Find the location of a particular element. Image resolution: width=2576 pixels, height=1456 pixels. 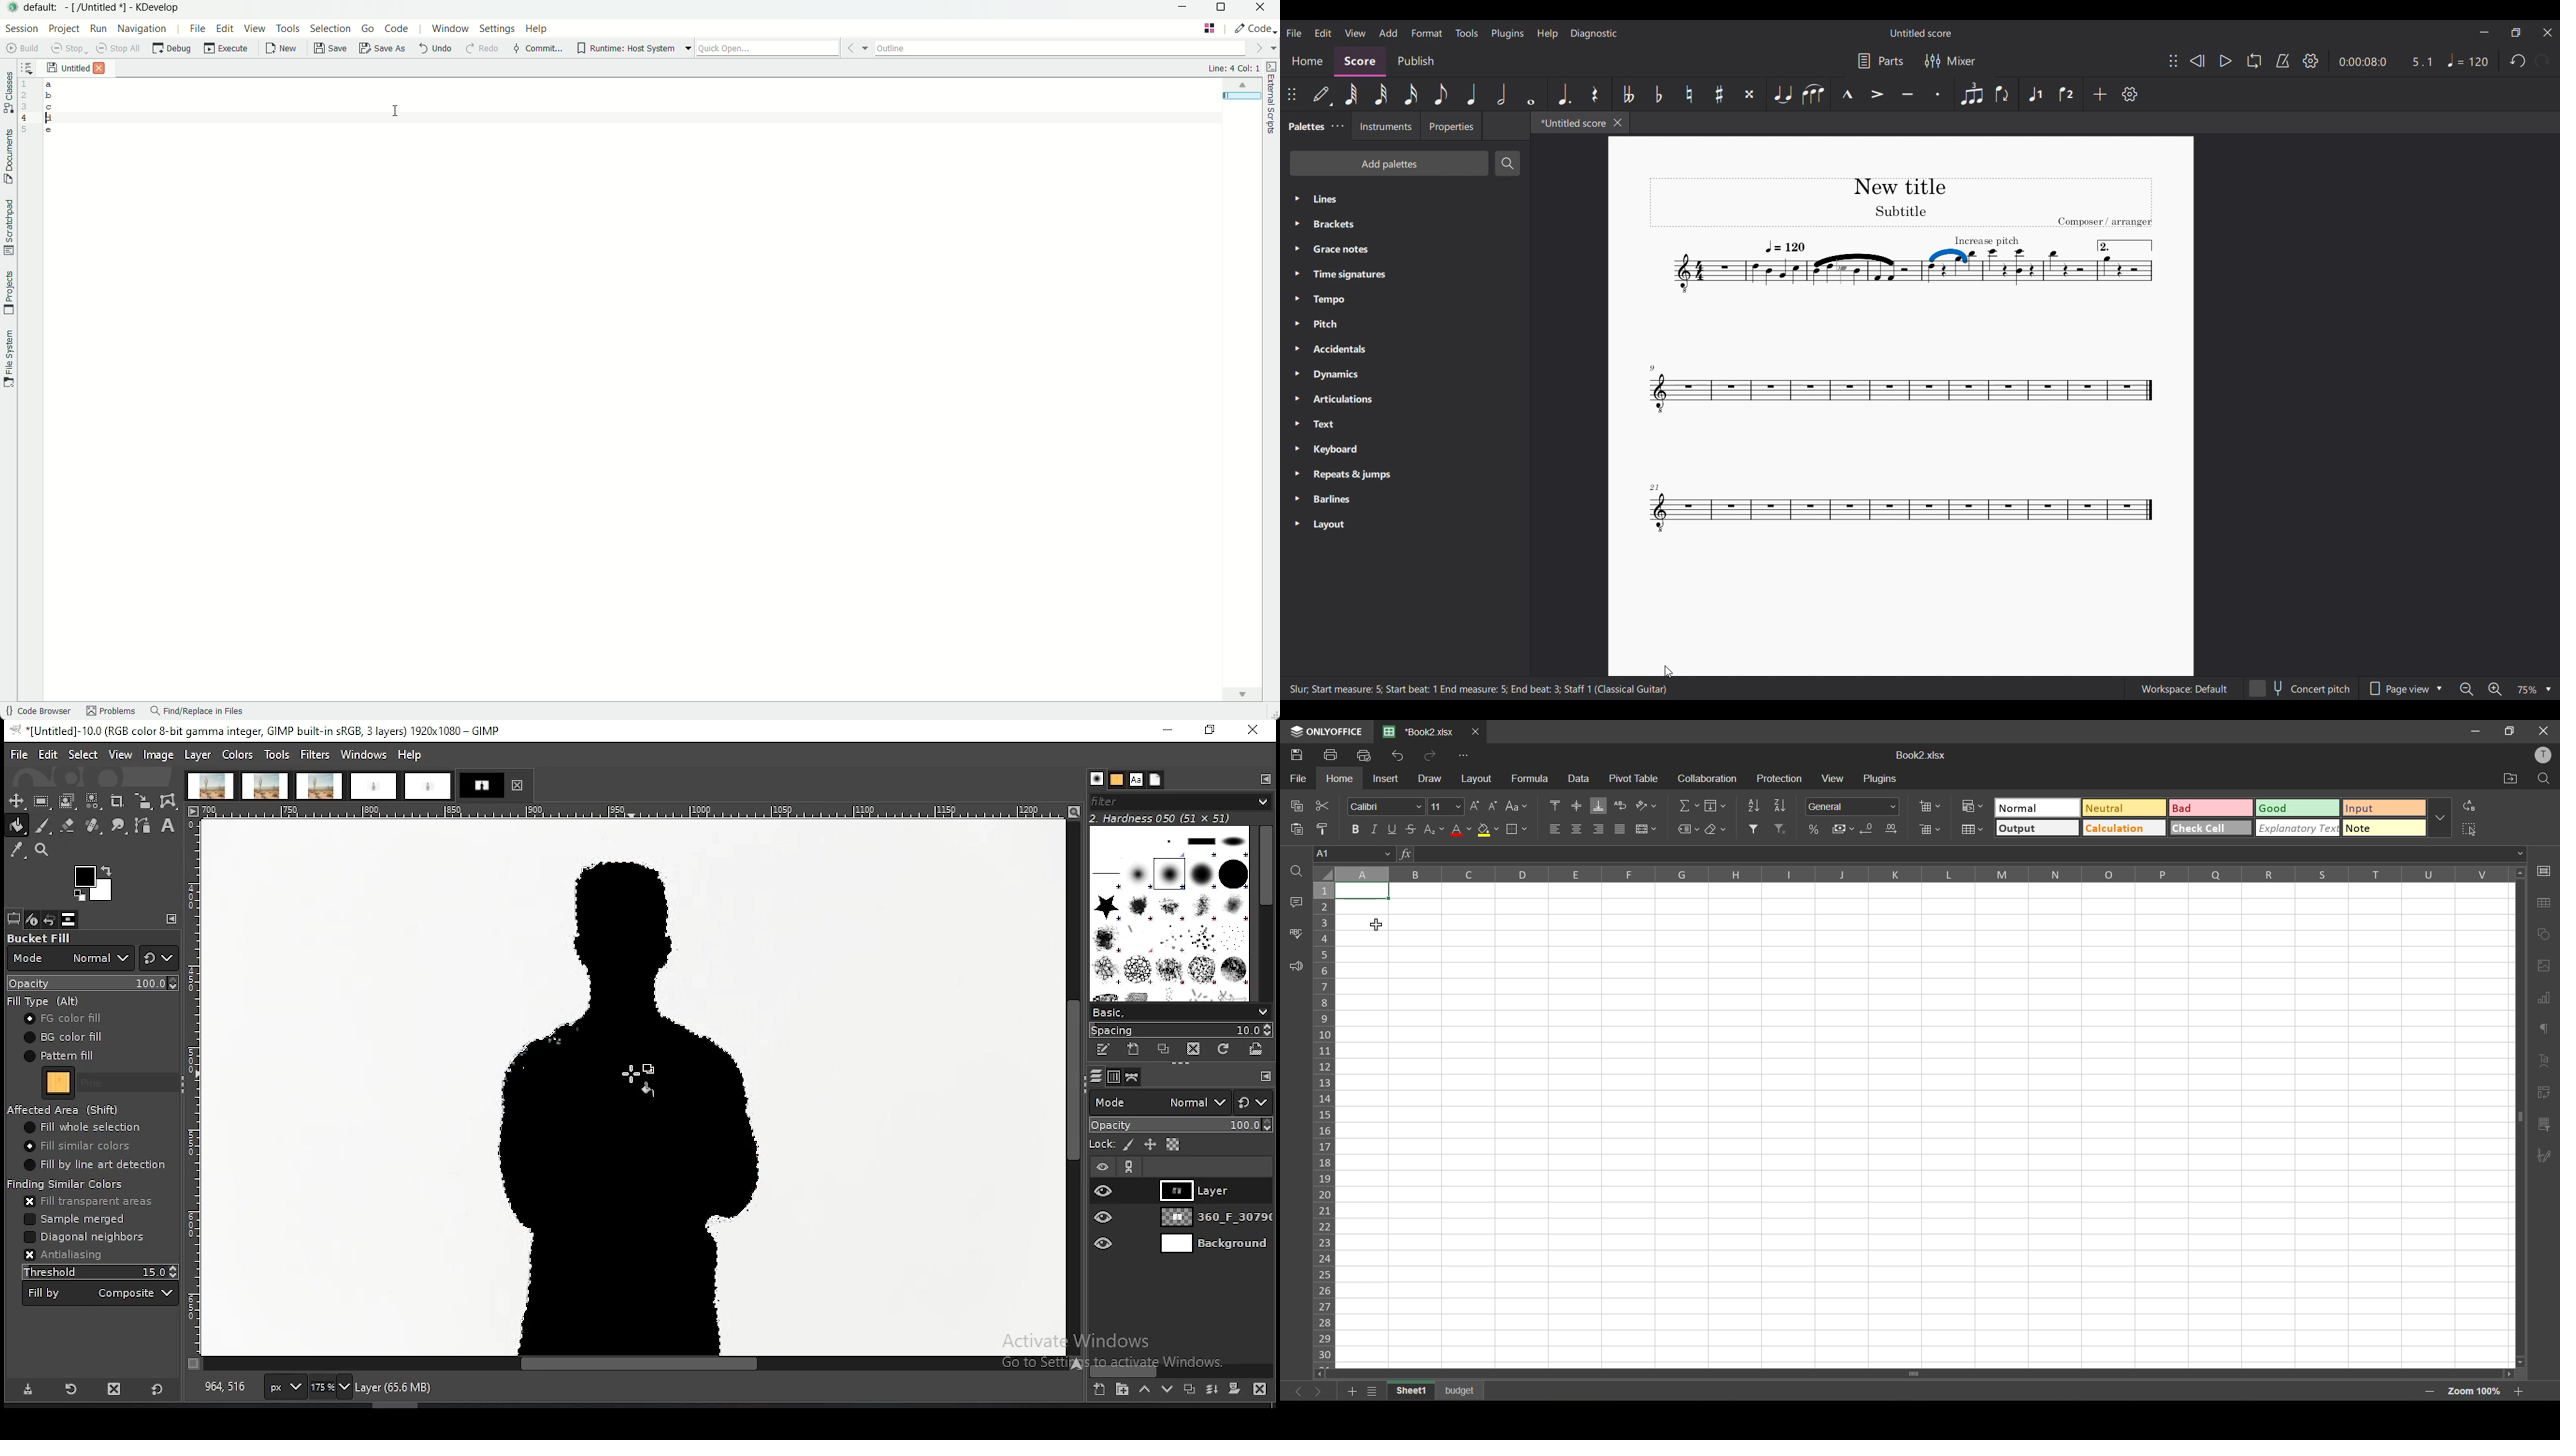

filter brushes is located at coordinates (1180, 802).